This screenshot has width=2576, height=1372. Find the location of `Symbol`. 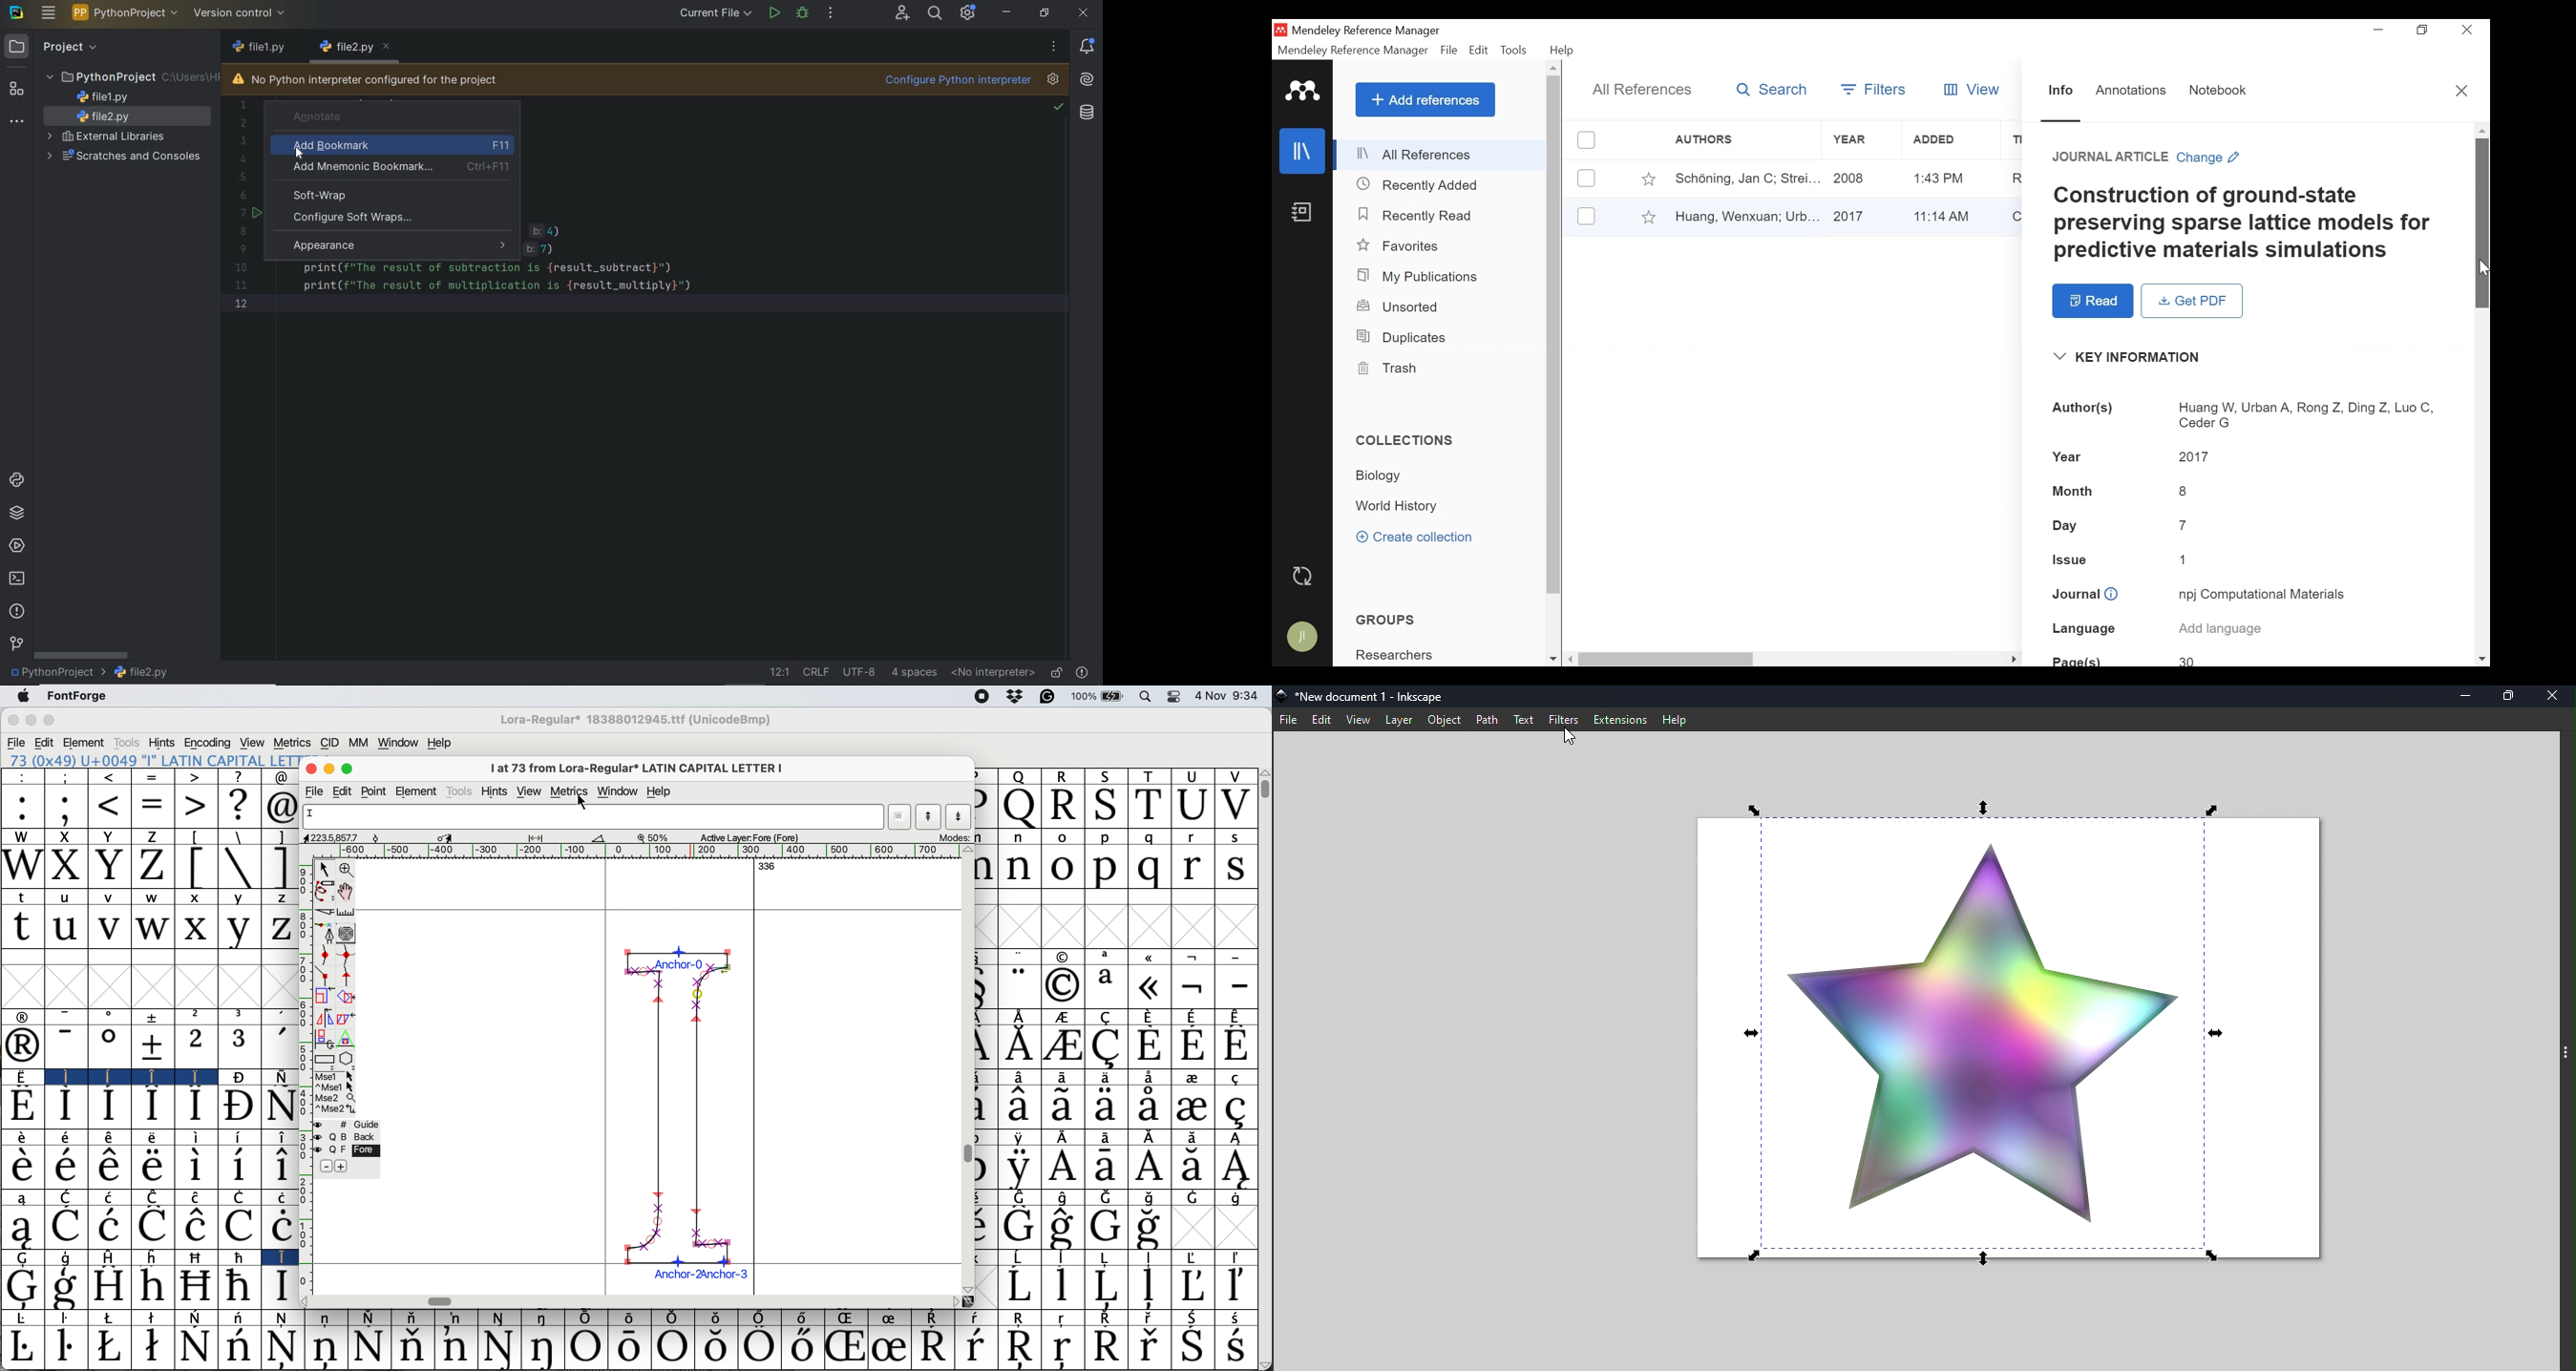

Symbol is located at coordinates (411, 1318).